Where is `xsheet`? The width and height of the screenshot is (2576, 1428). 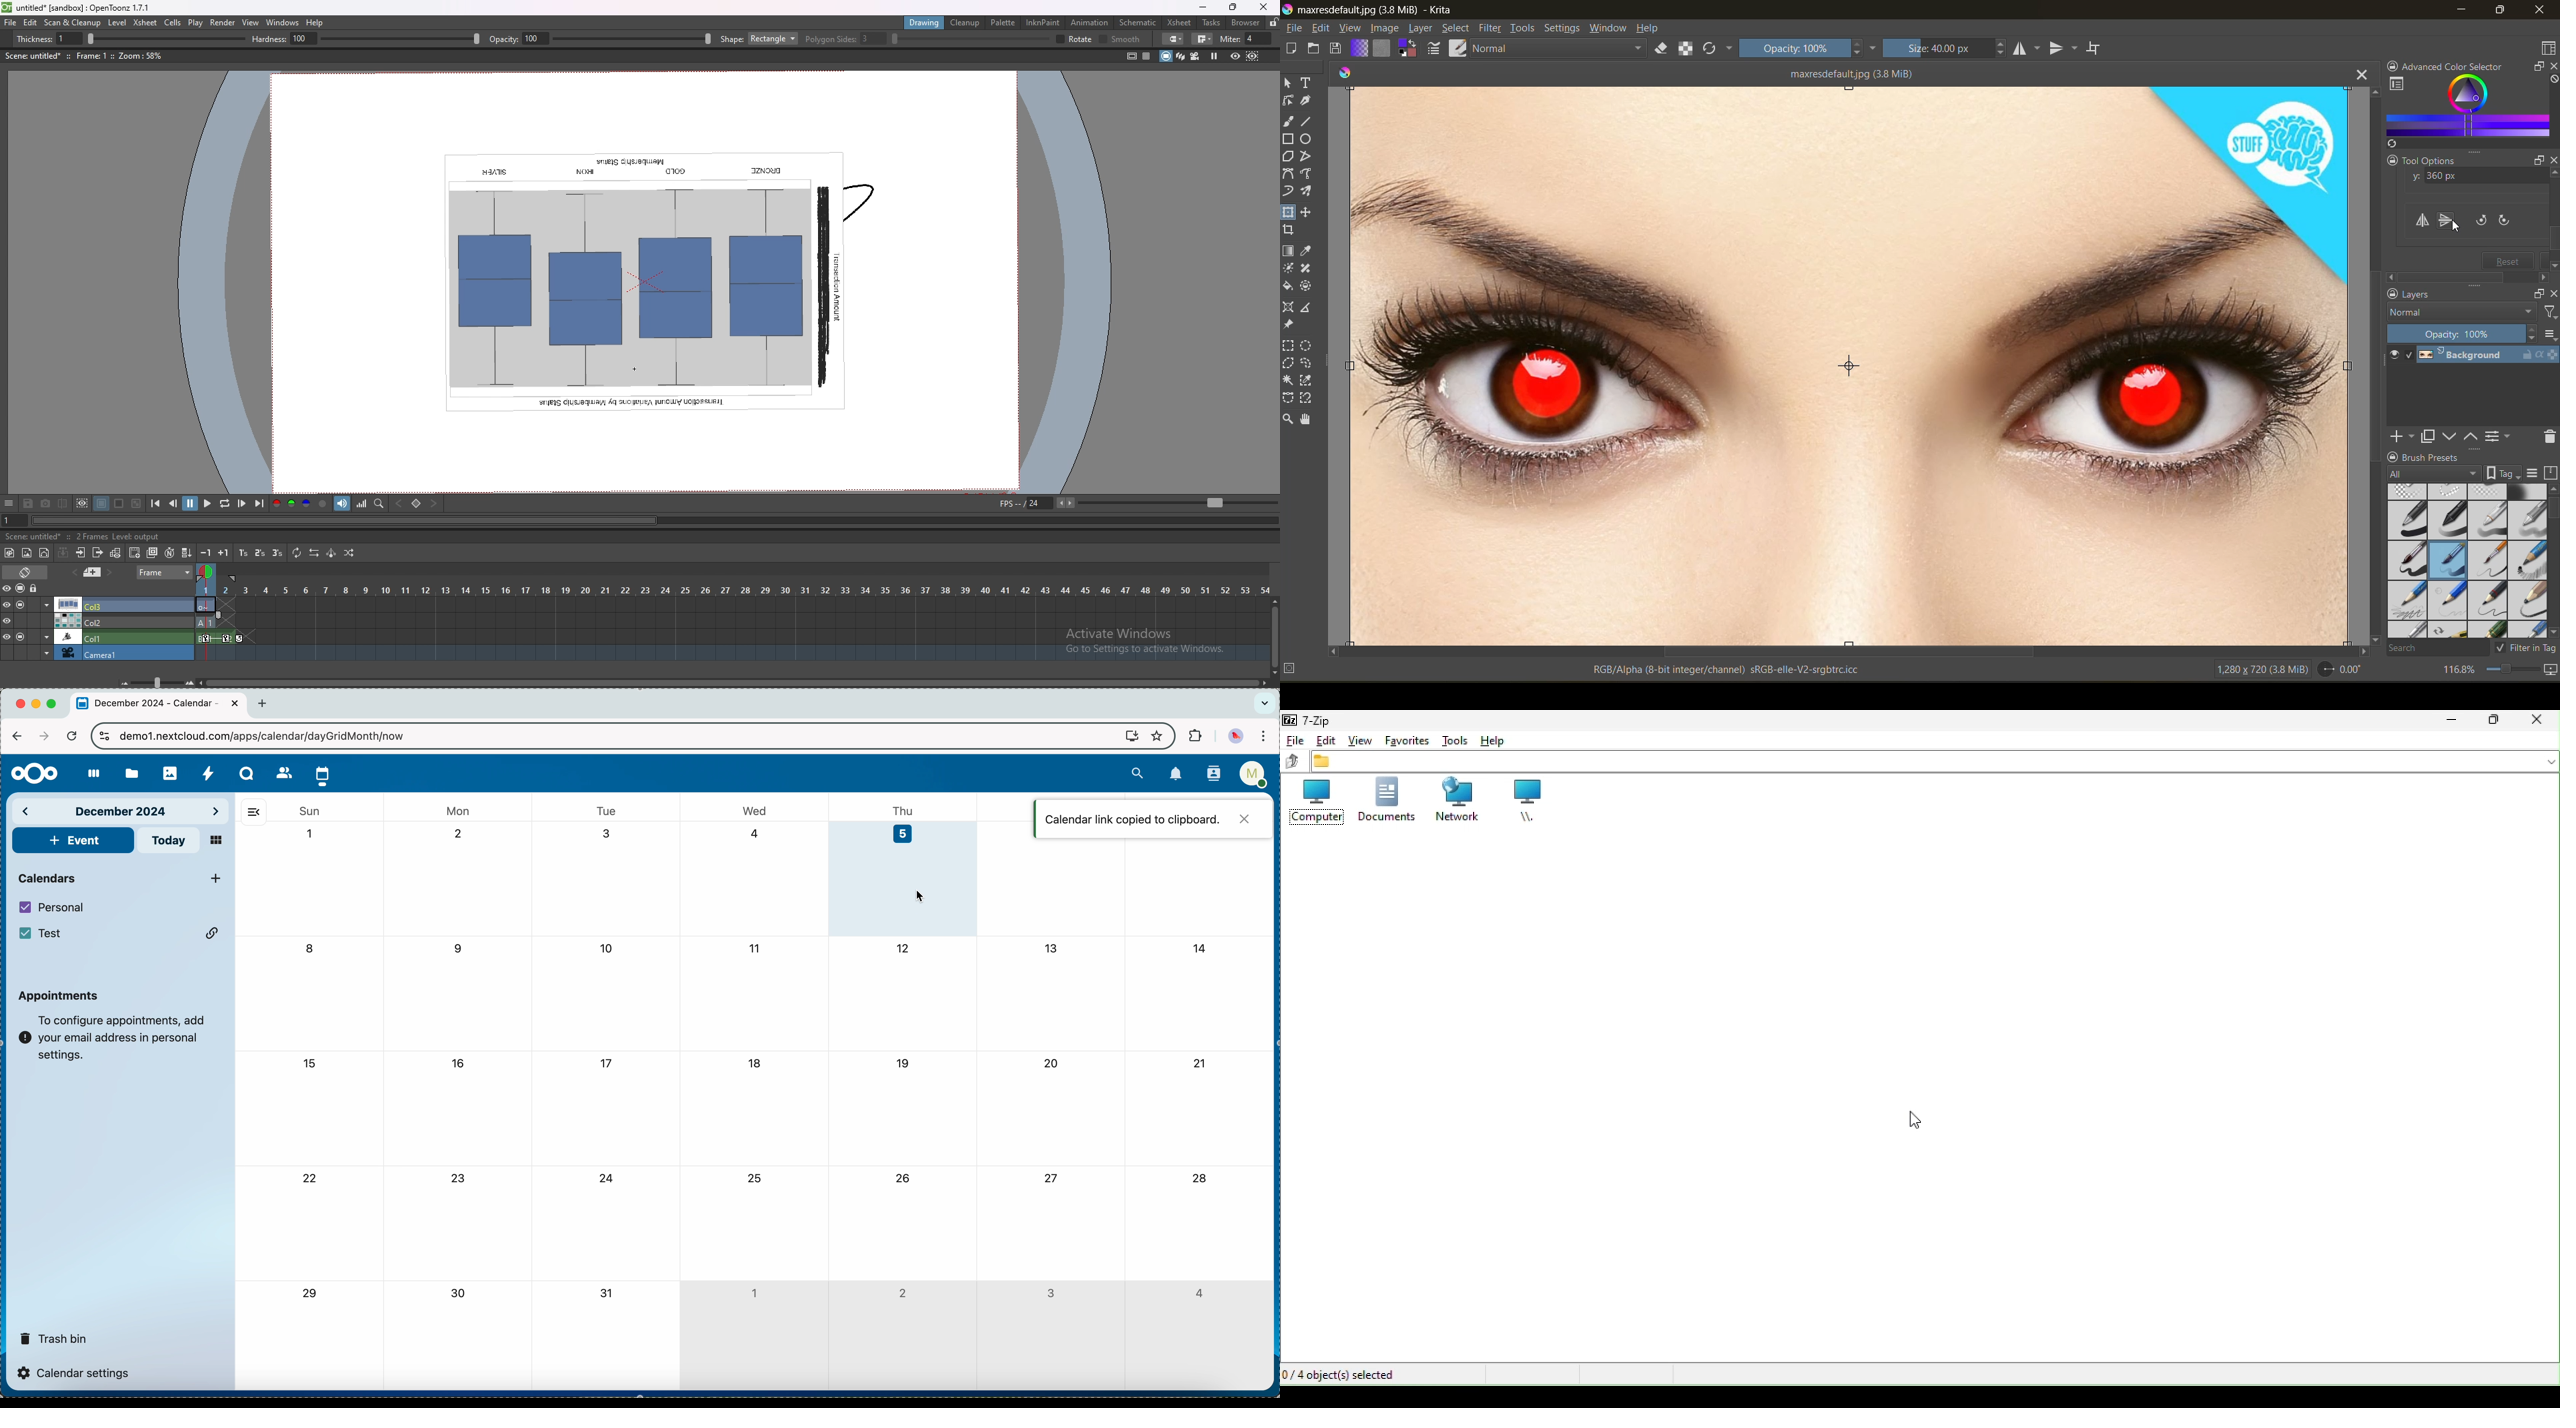
xsheet is located at coordinates (1179, 23).